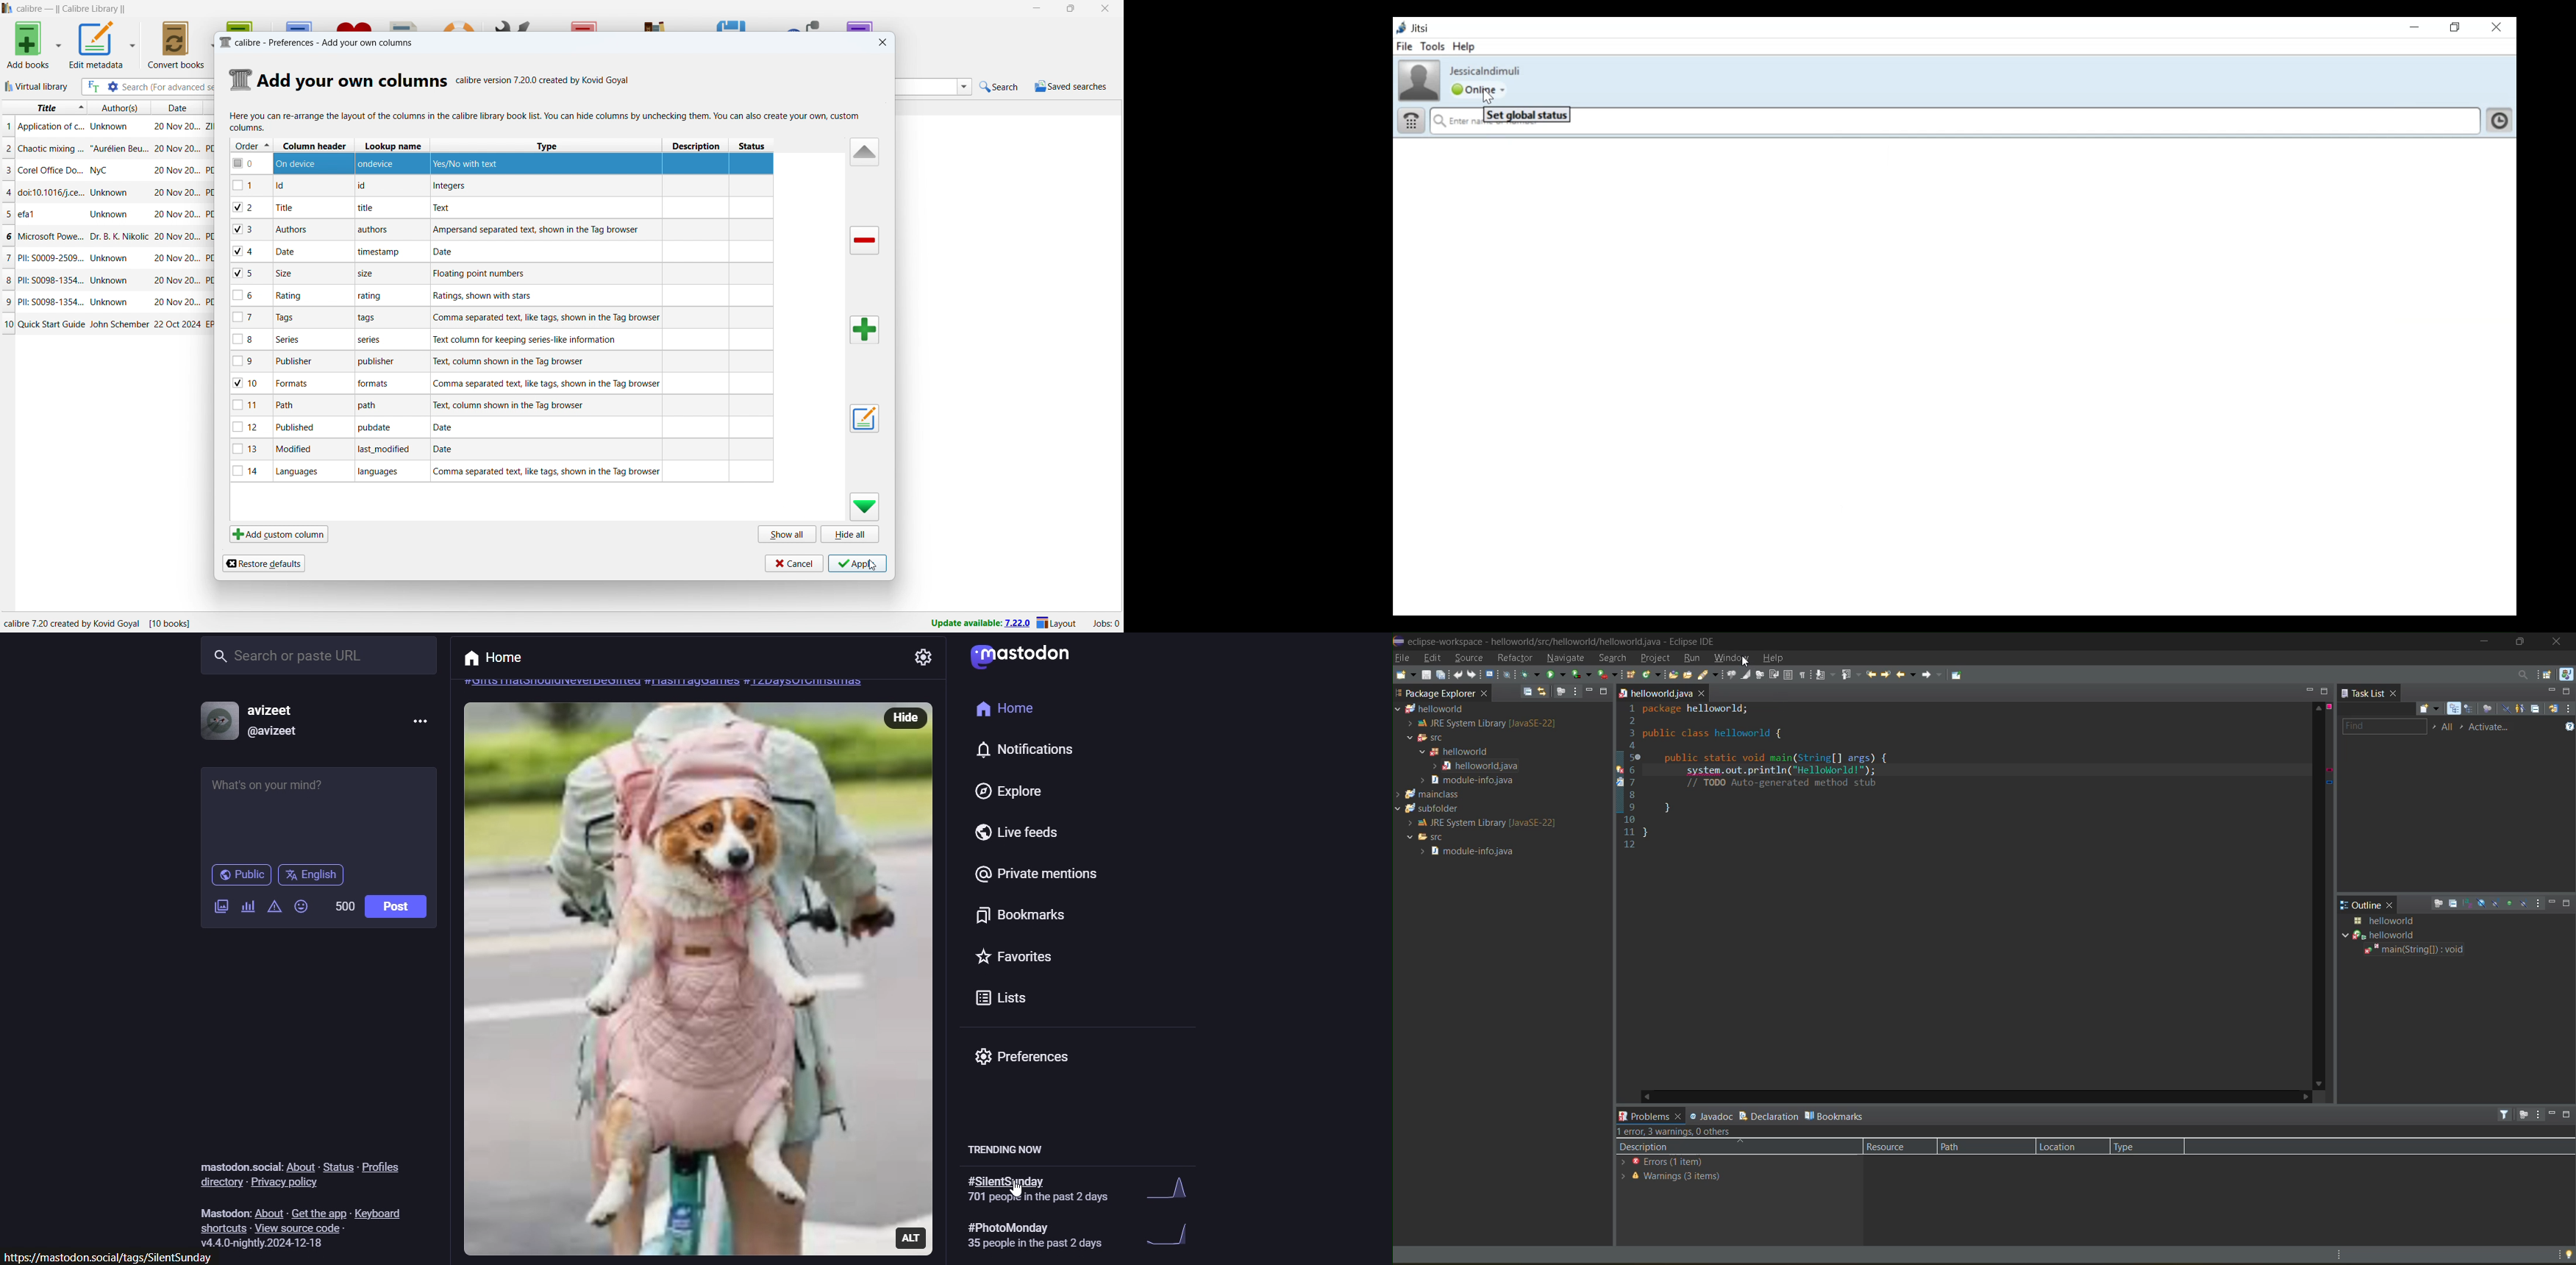 The height and width of the screenshot is (1288, 2576). I want to click on date, so click(177, 281).